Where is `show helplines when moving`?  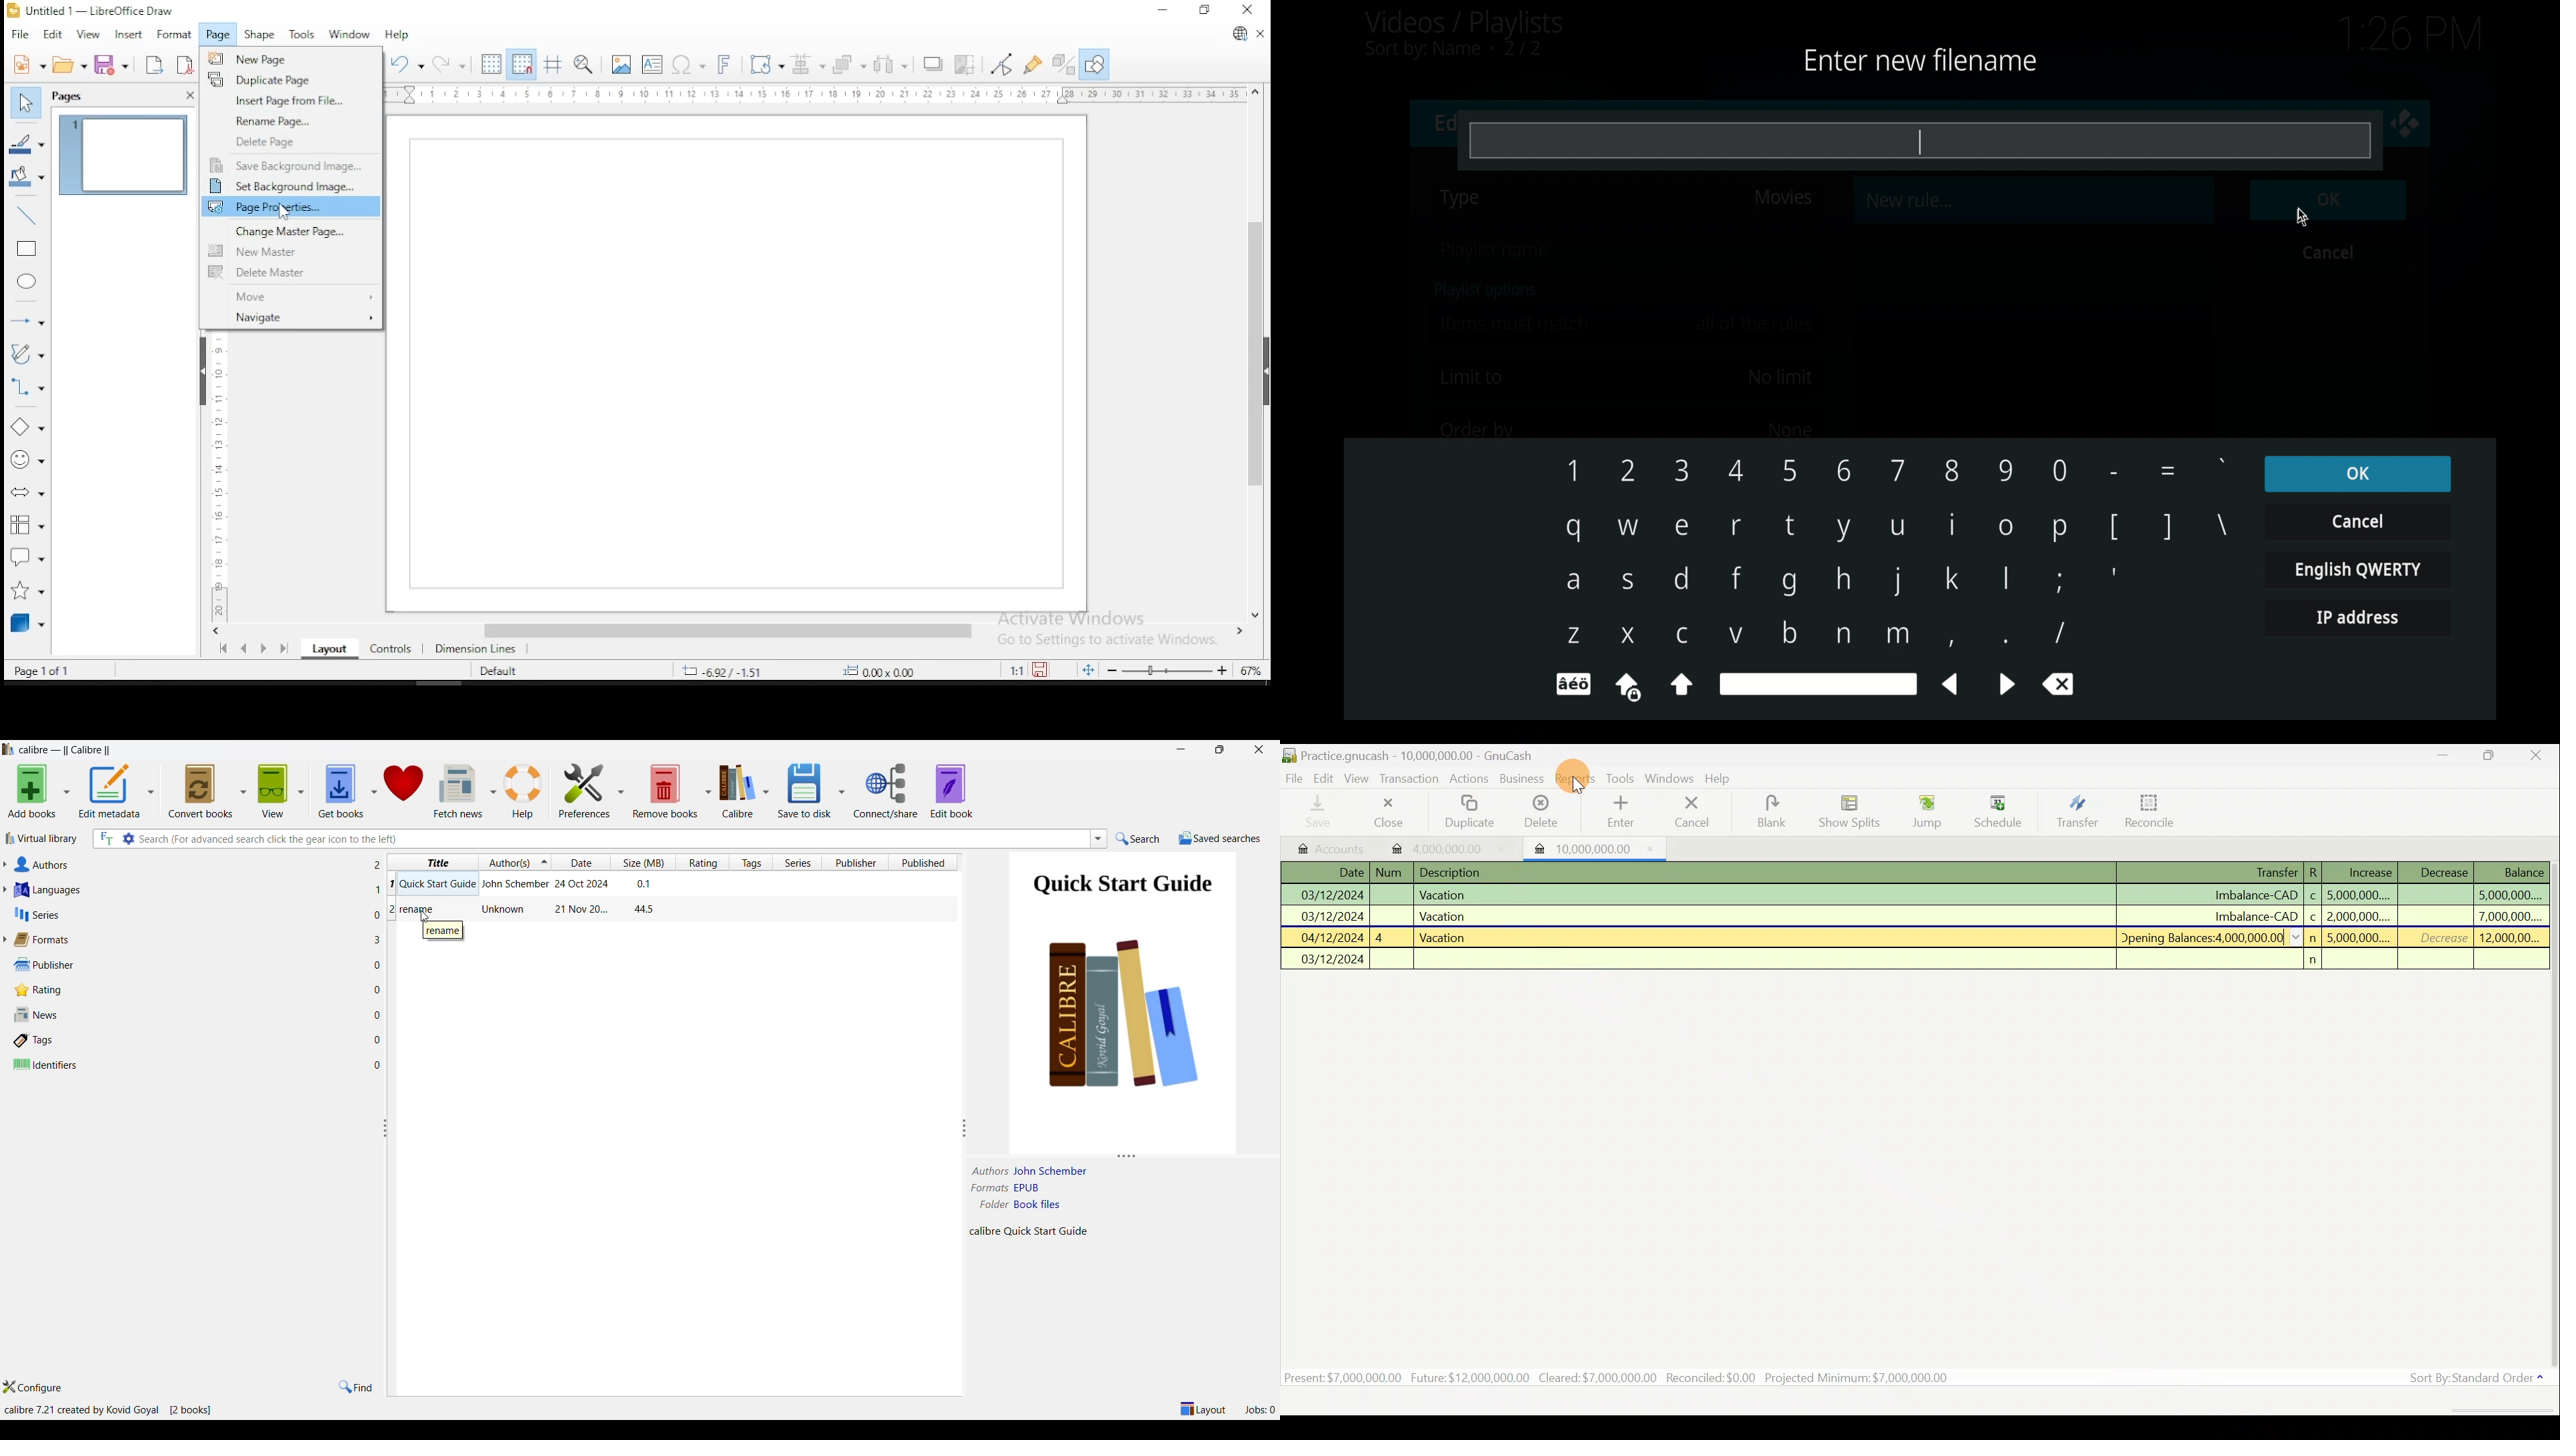
show helplines when moving is located at coordinates (555, 64).